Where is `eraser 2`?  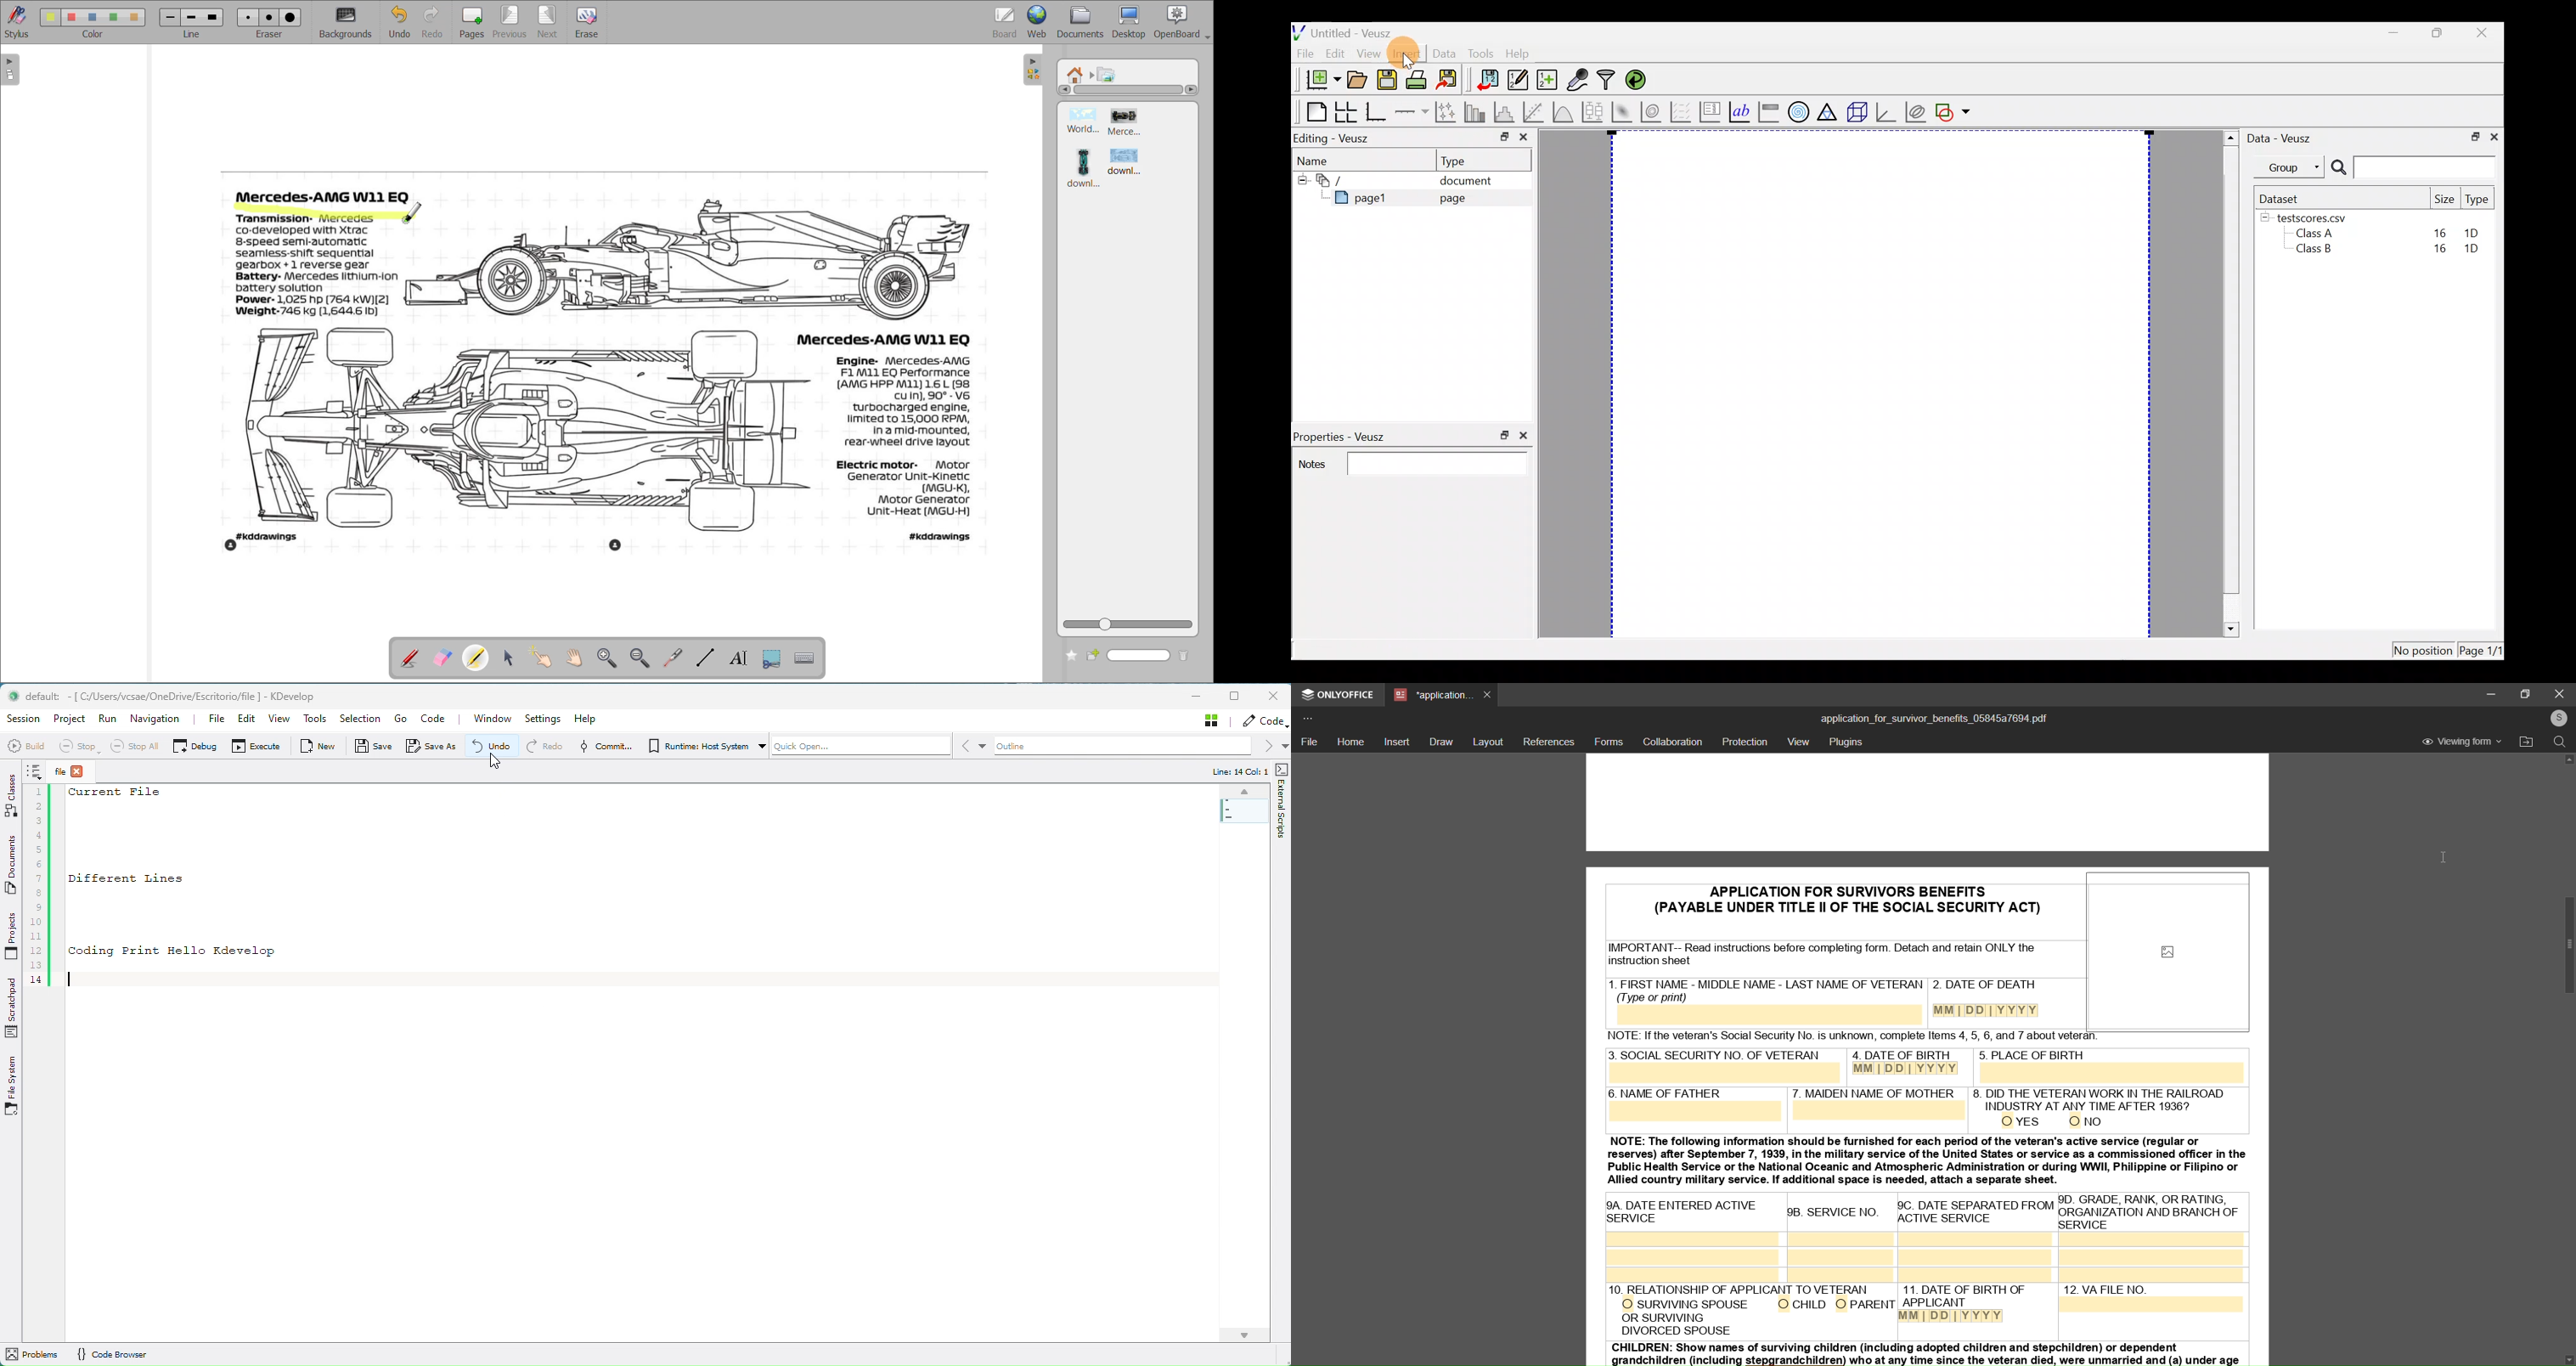 eraser 2 is located at coordinates (270, 16).